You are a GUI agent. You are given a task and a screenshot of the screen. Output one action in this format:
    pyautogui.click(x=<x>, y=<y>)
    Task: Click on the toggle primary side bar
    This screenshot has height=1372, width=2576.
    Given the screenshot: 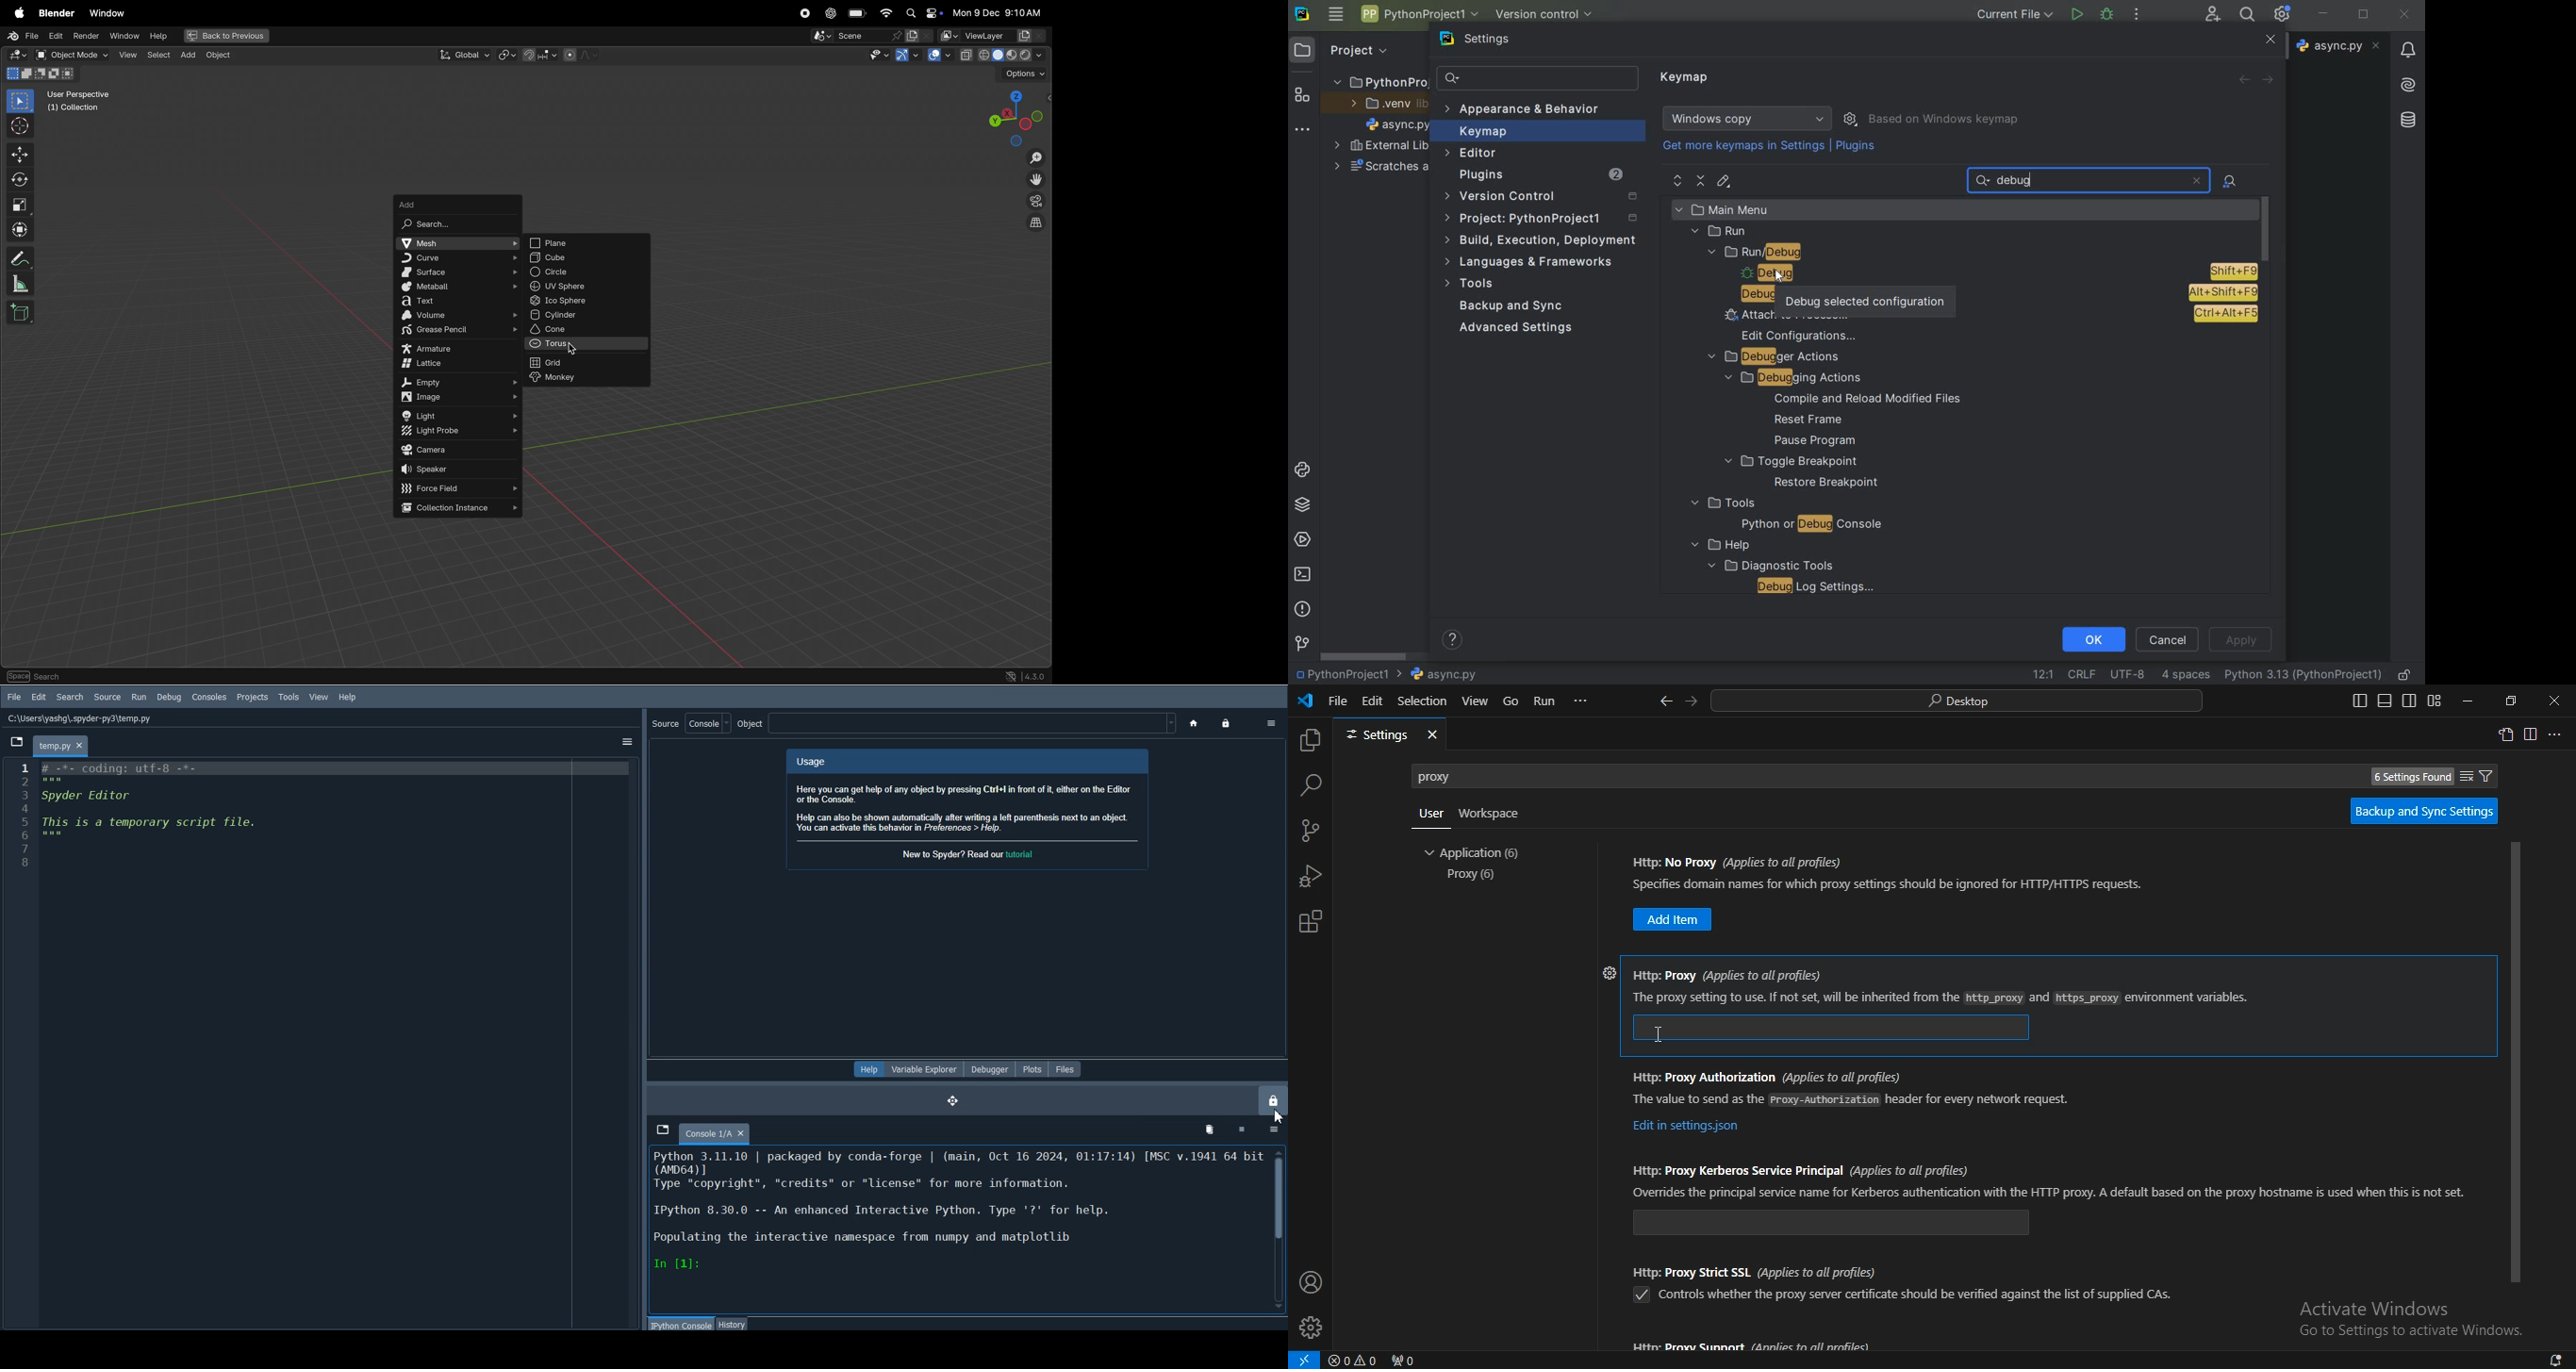 What is the action you would take?
    pyautogui.click(x=2357, y=701)
    